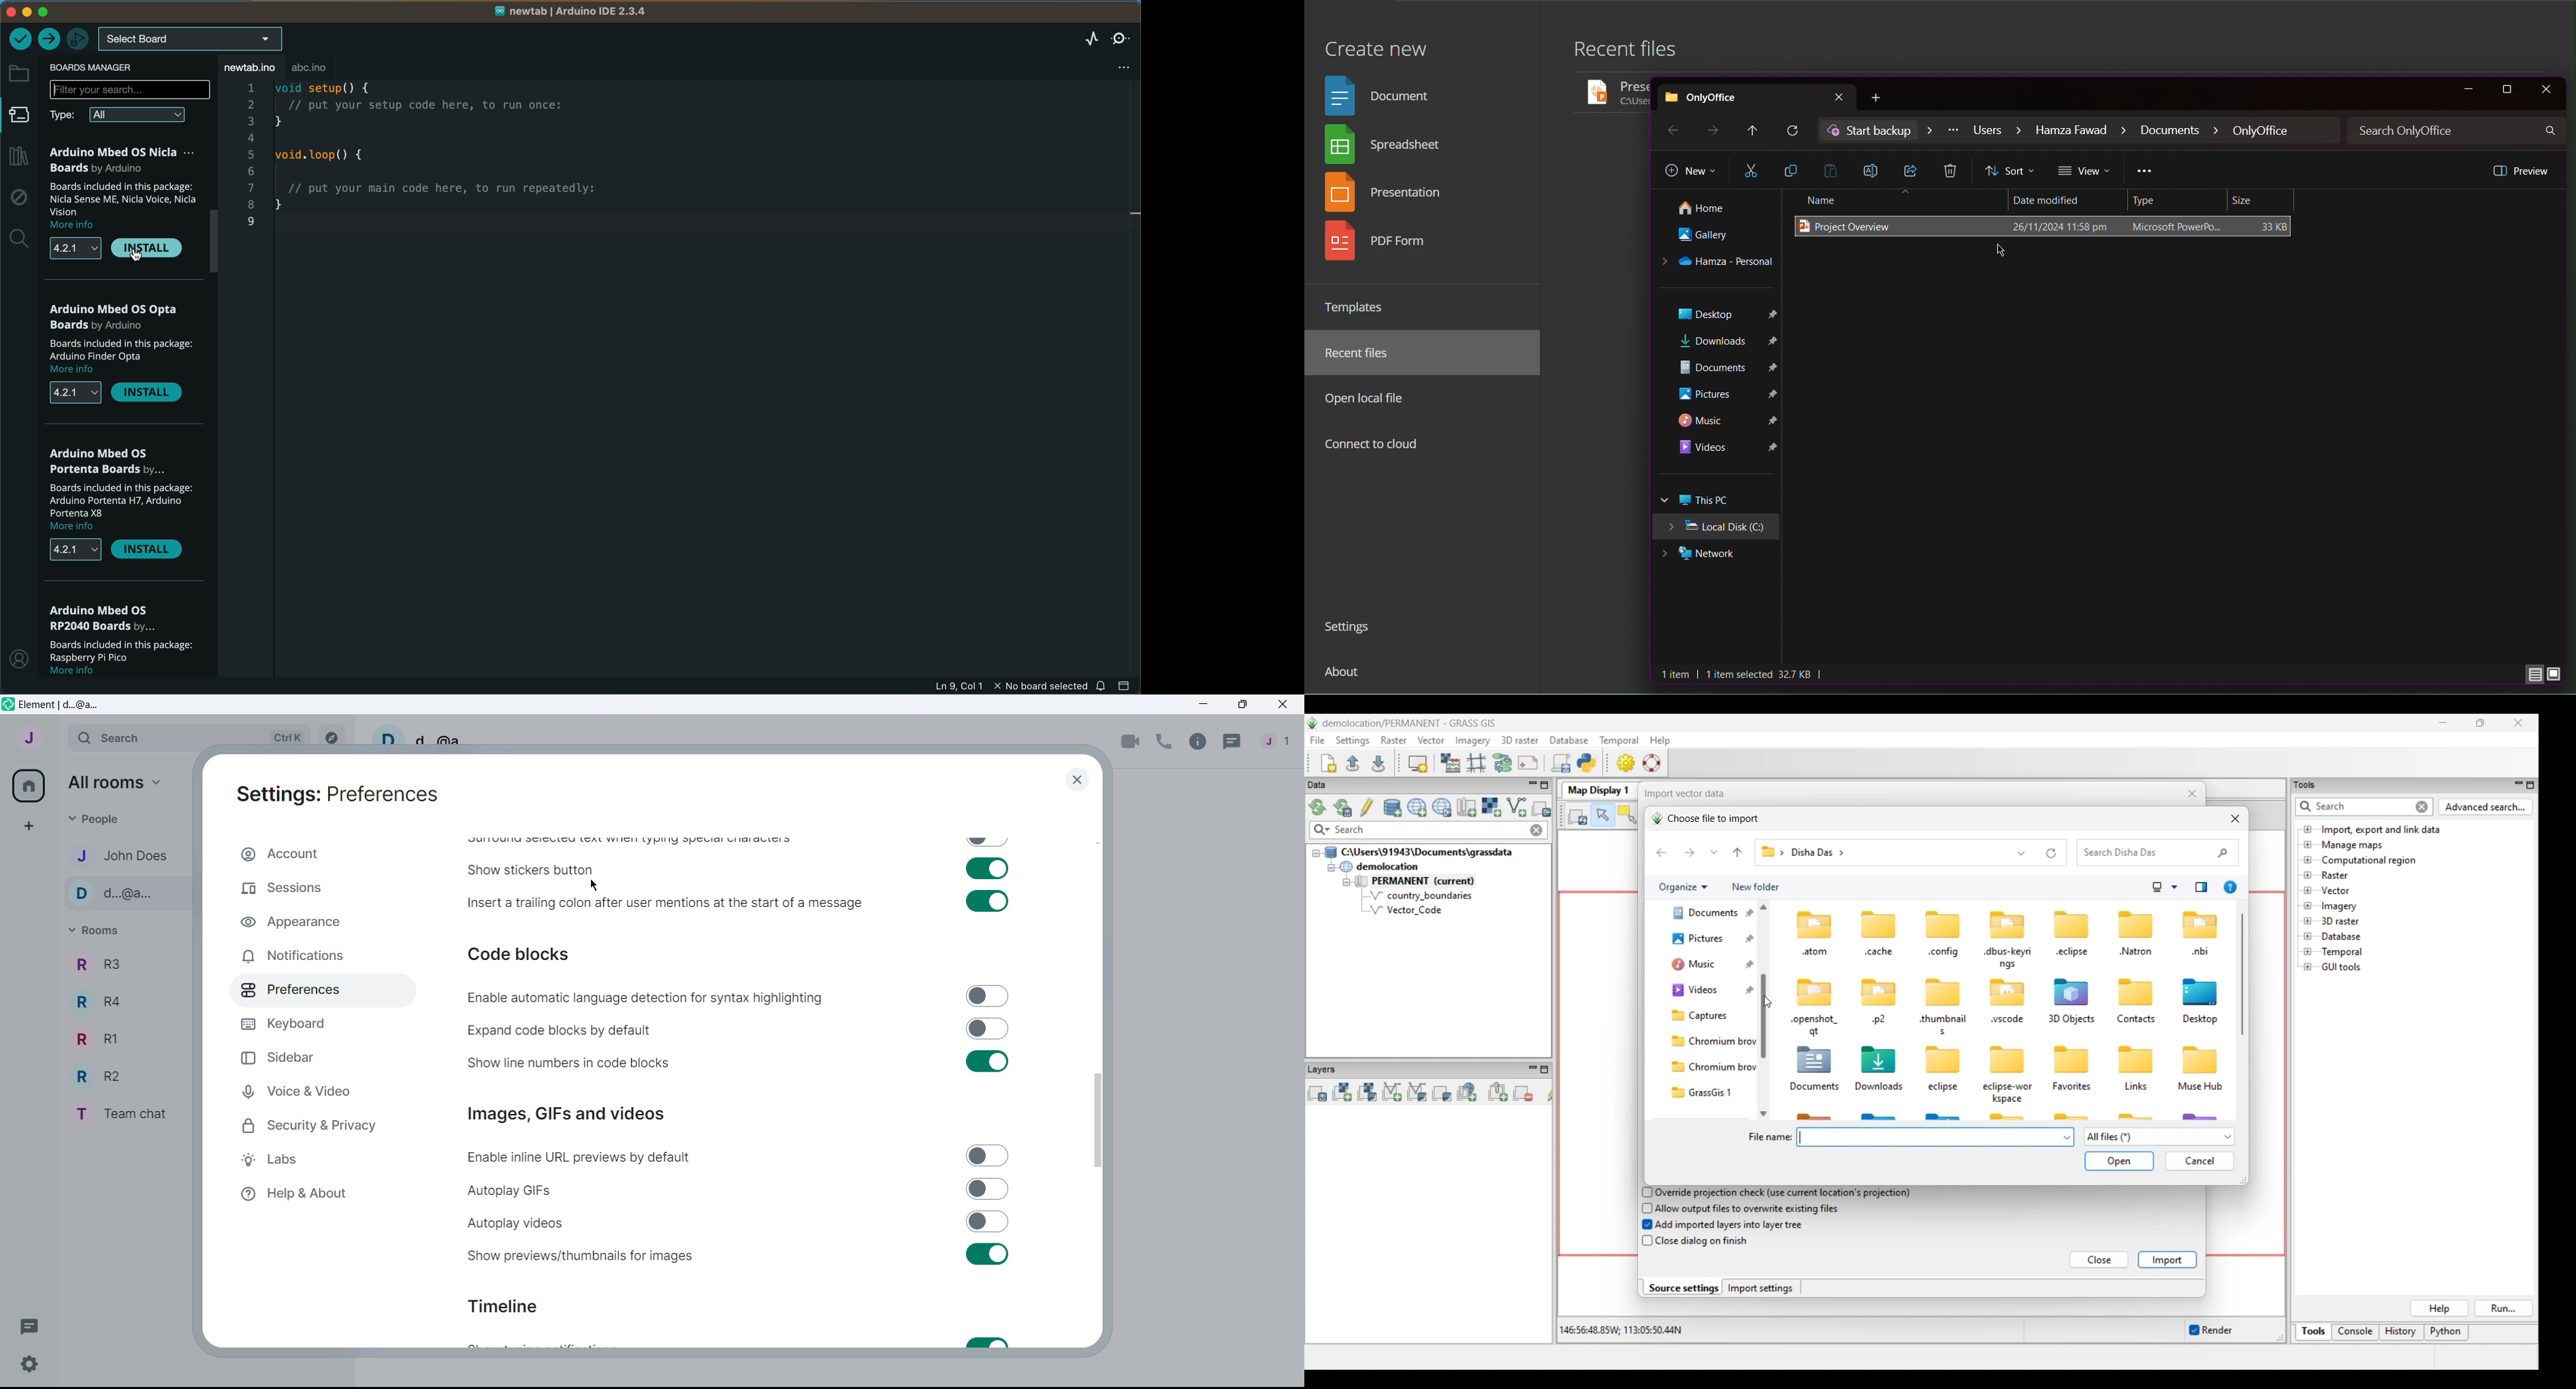 This screenshot has height=1400, width=2576. Describe the element at coordinates (1857, 227) in the screenshot. I see `New name` at that location.